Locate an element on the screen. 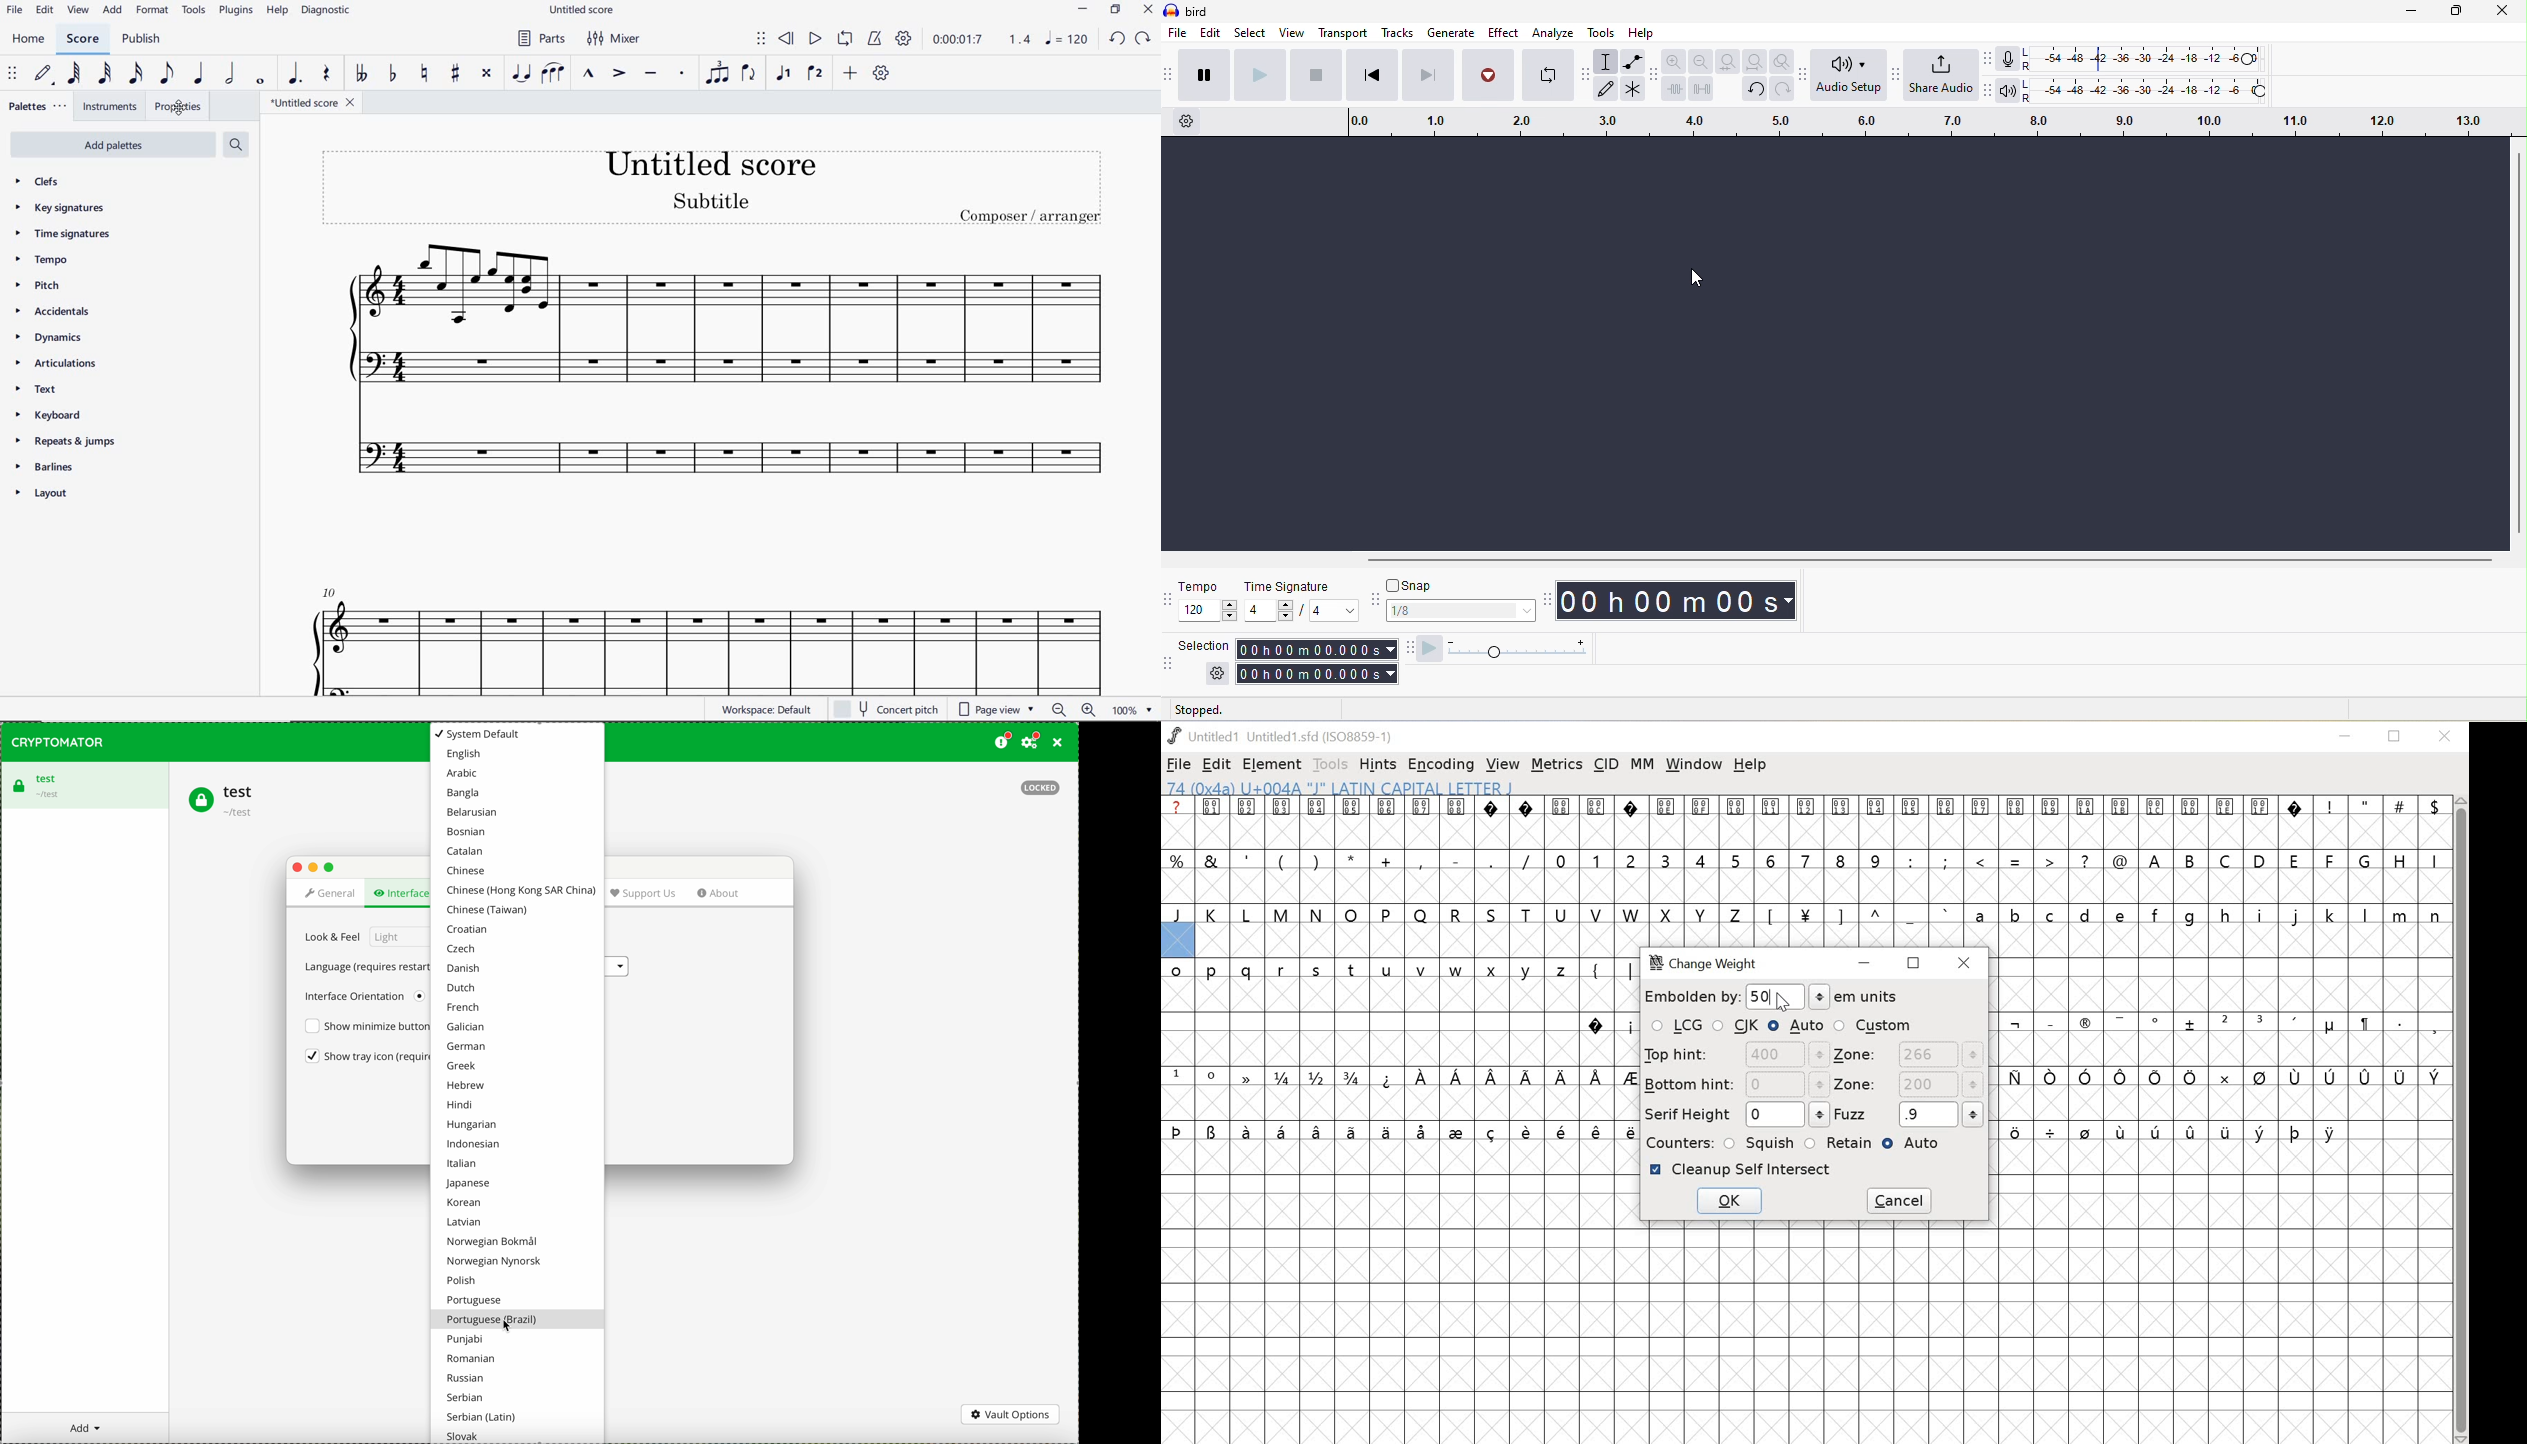  close program is located at coordinates (1056, 744).